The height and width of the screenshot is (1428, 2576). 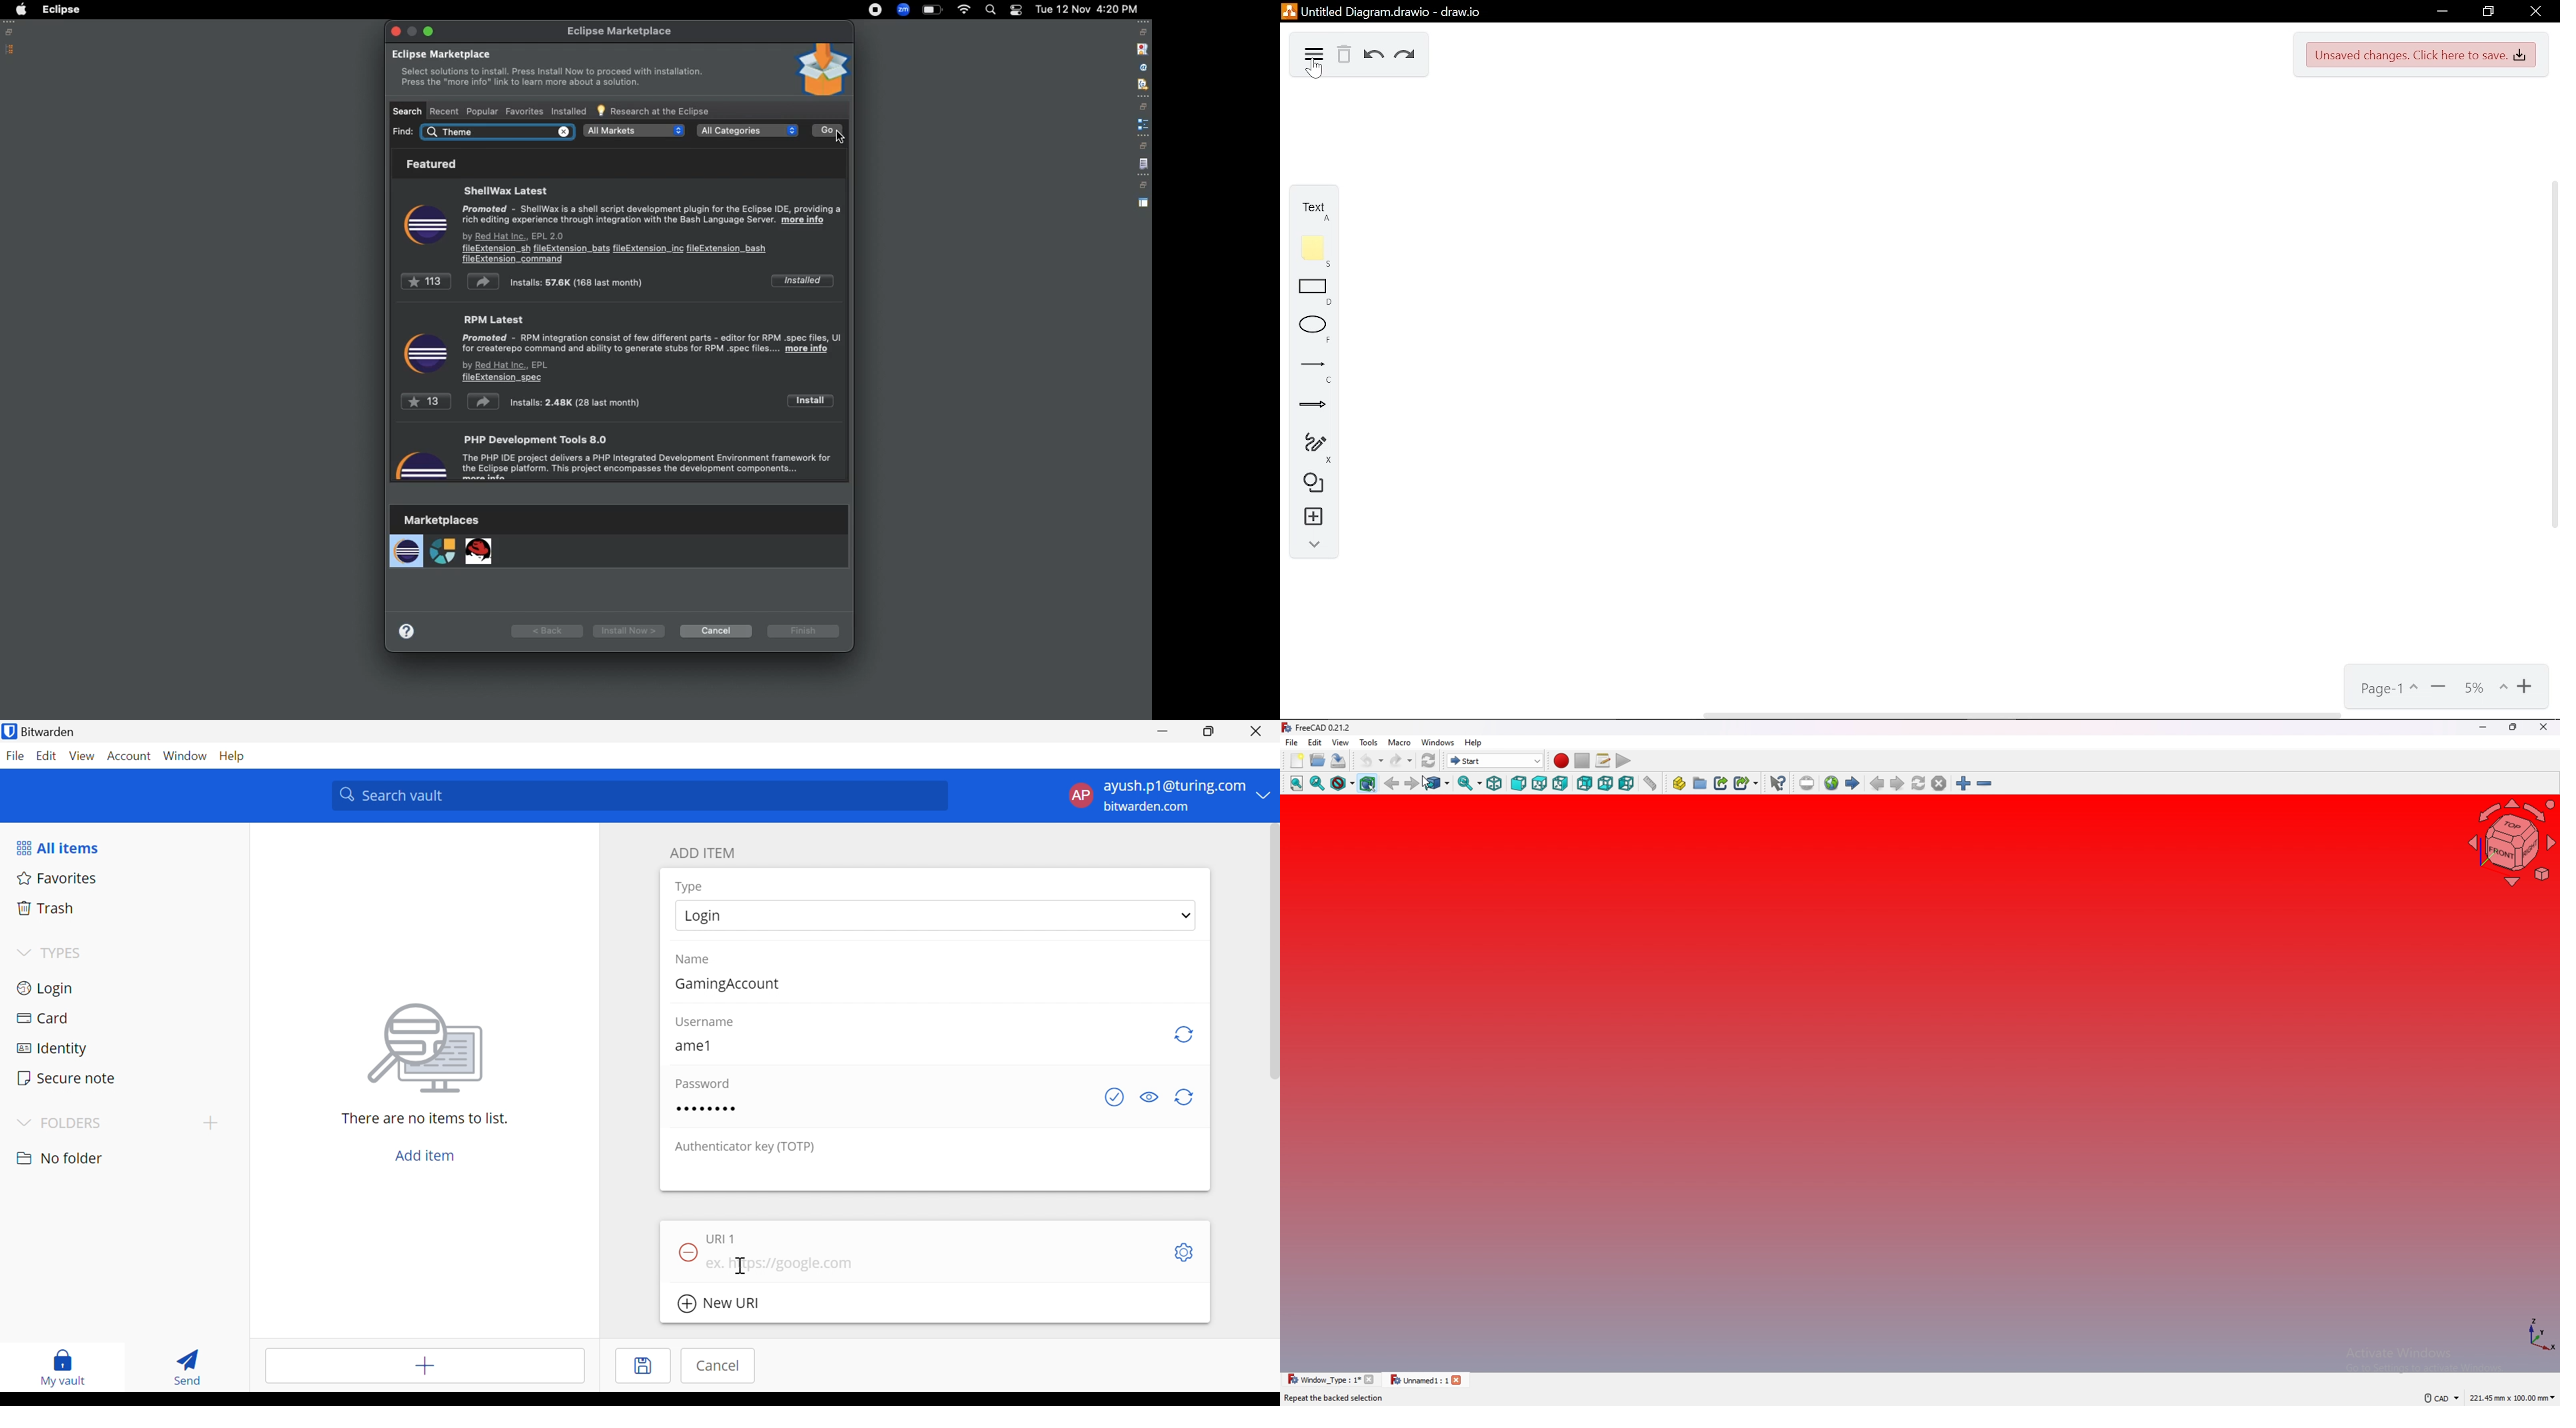 What do you see at coordinates (1406, 55) in the screenshot?
I see `Redo` at bounding box center [1406, 55].